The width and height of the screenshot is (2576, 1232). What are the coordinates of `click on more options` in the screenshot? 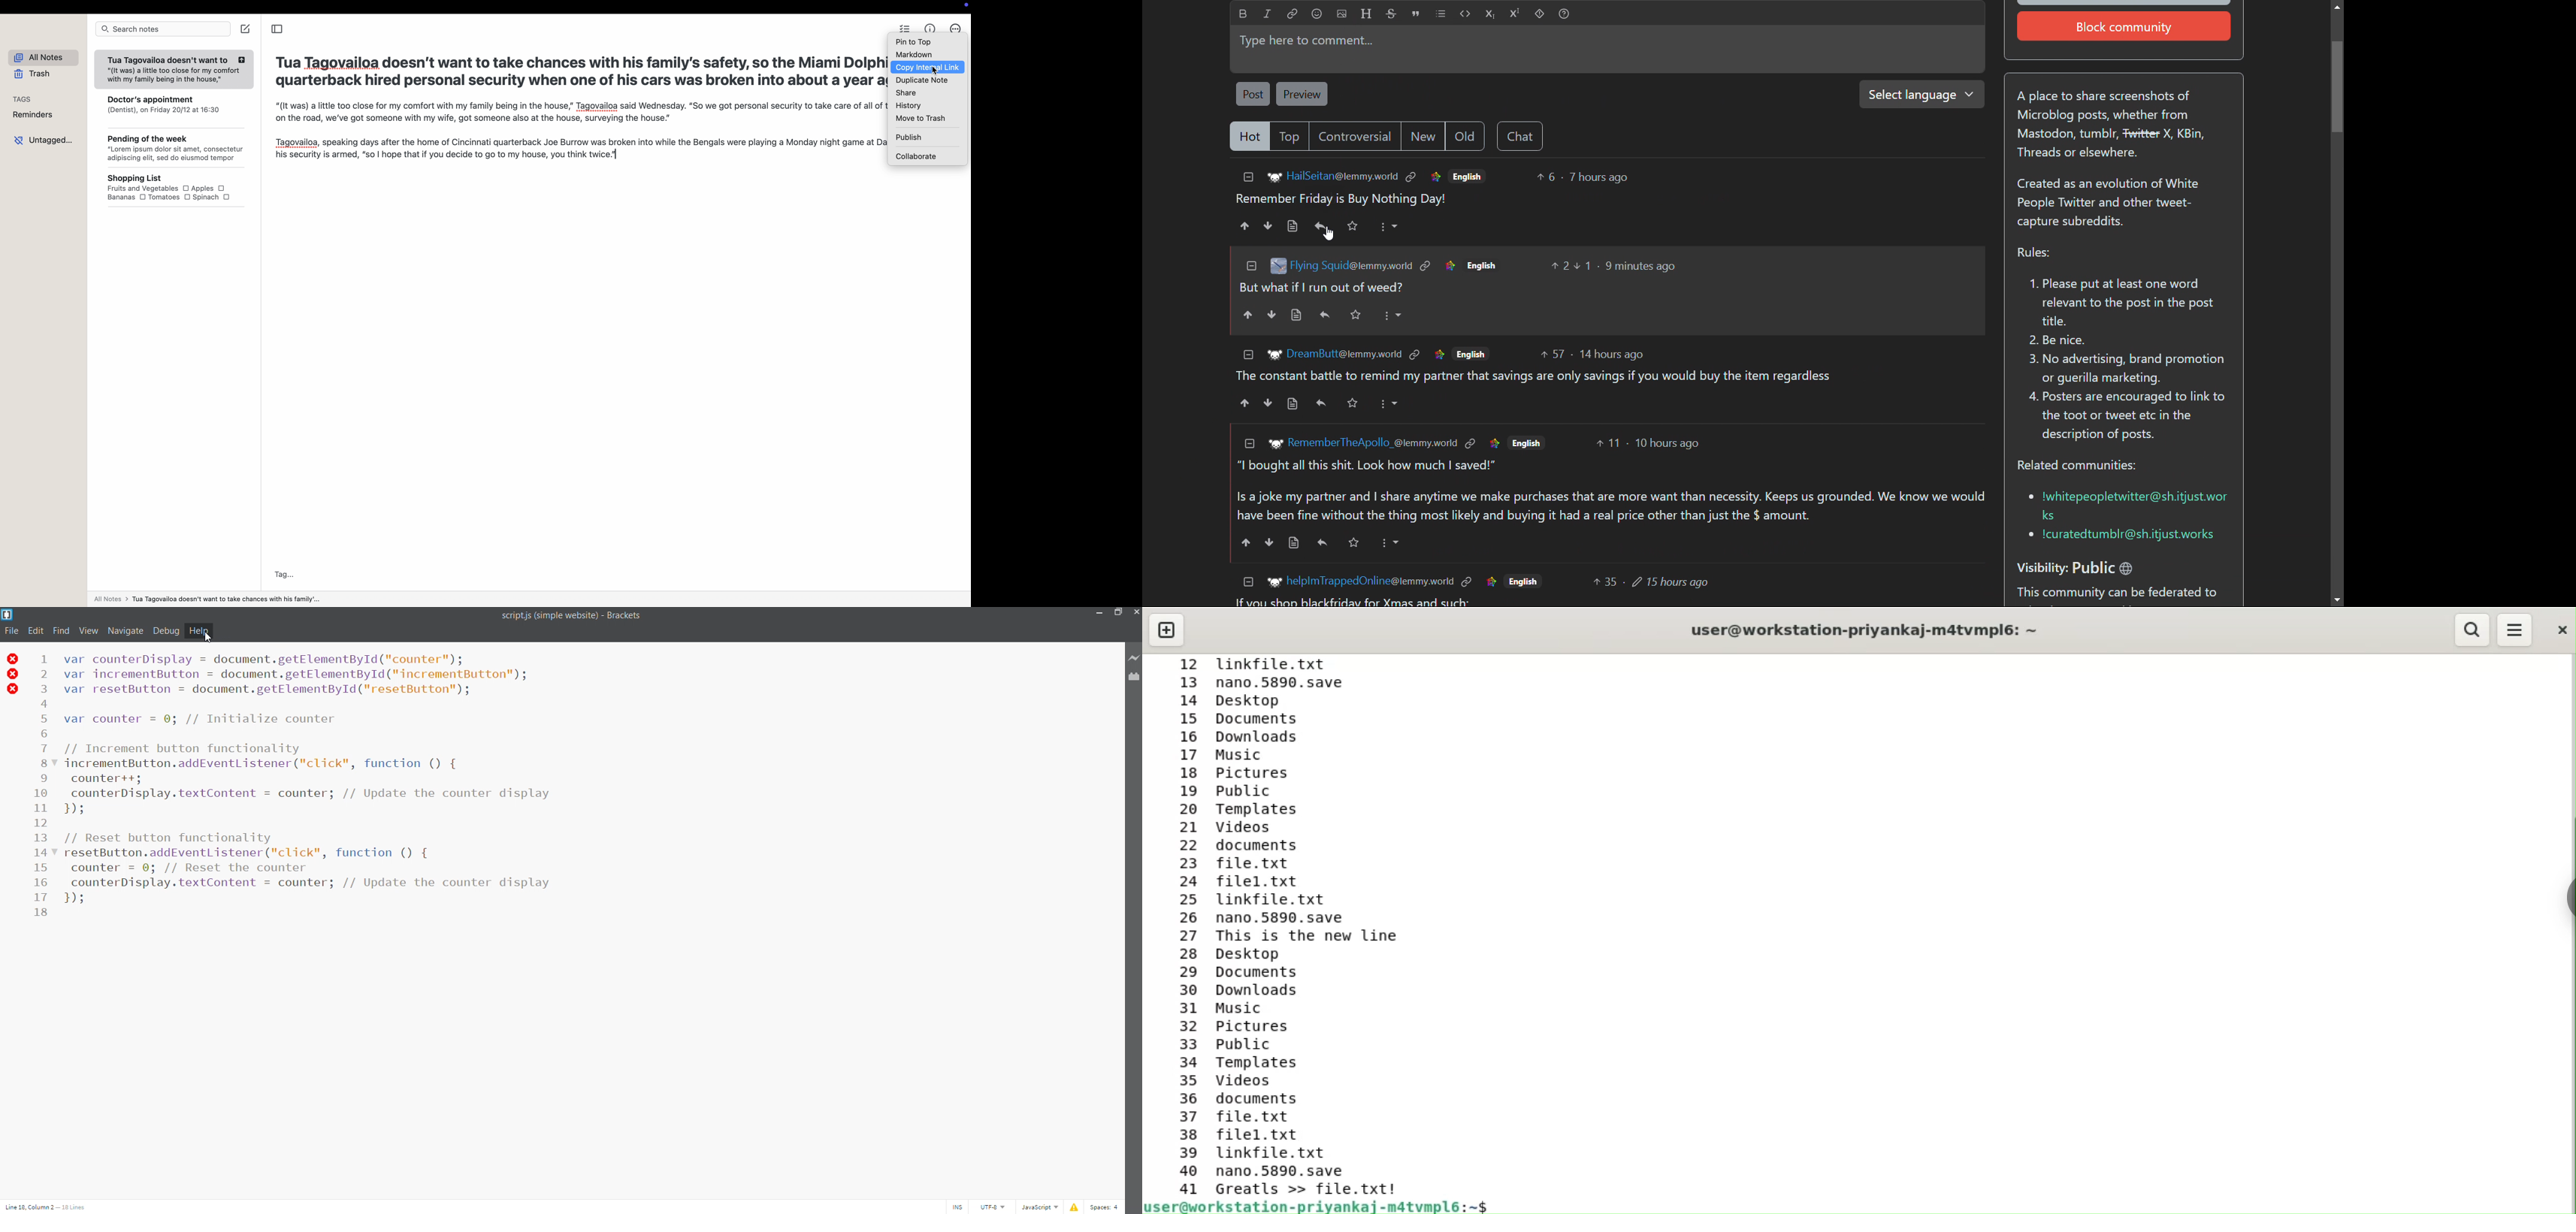 It's located at (958, 29).